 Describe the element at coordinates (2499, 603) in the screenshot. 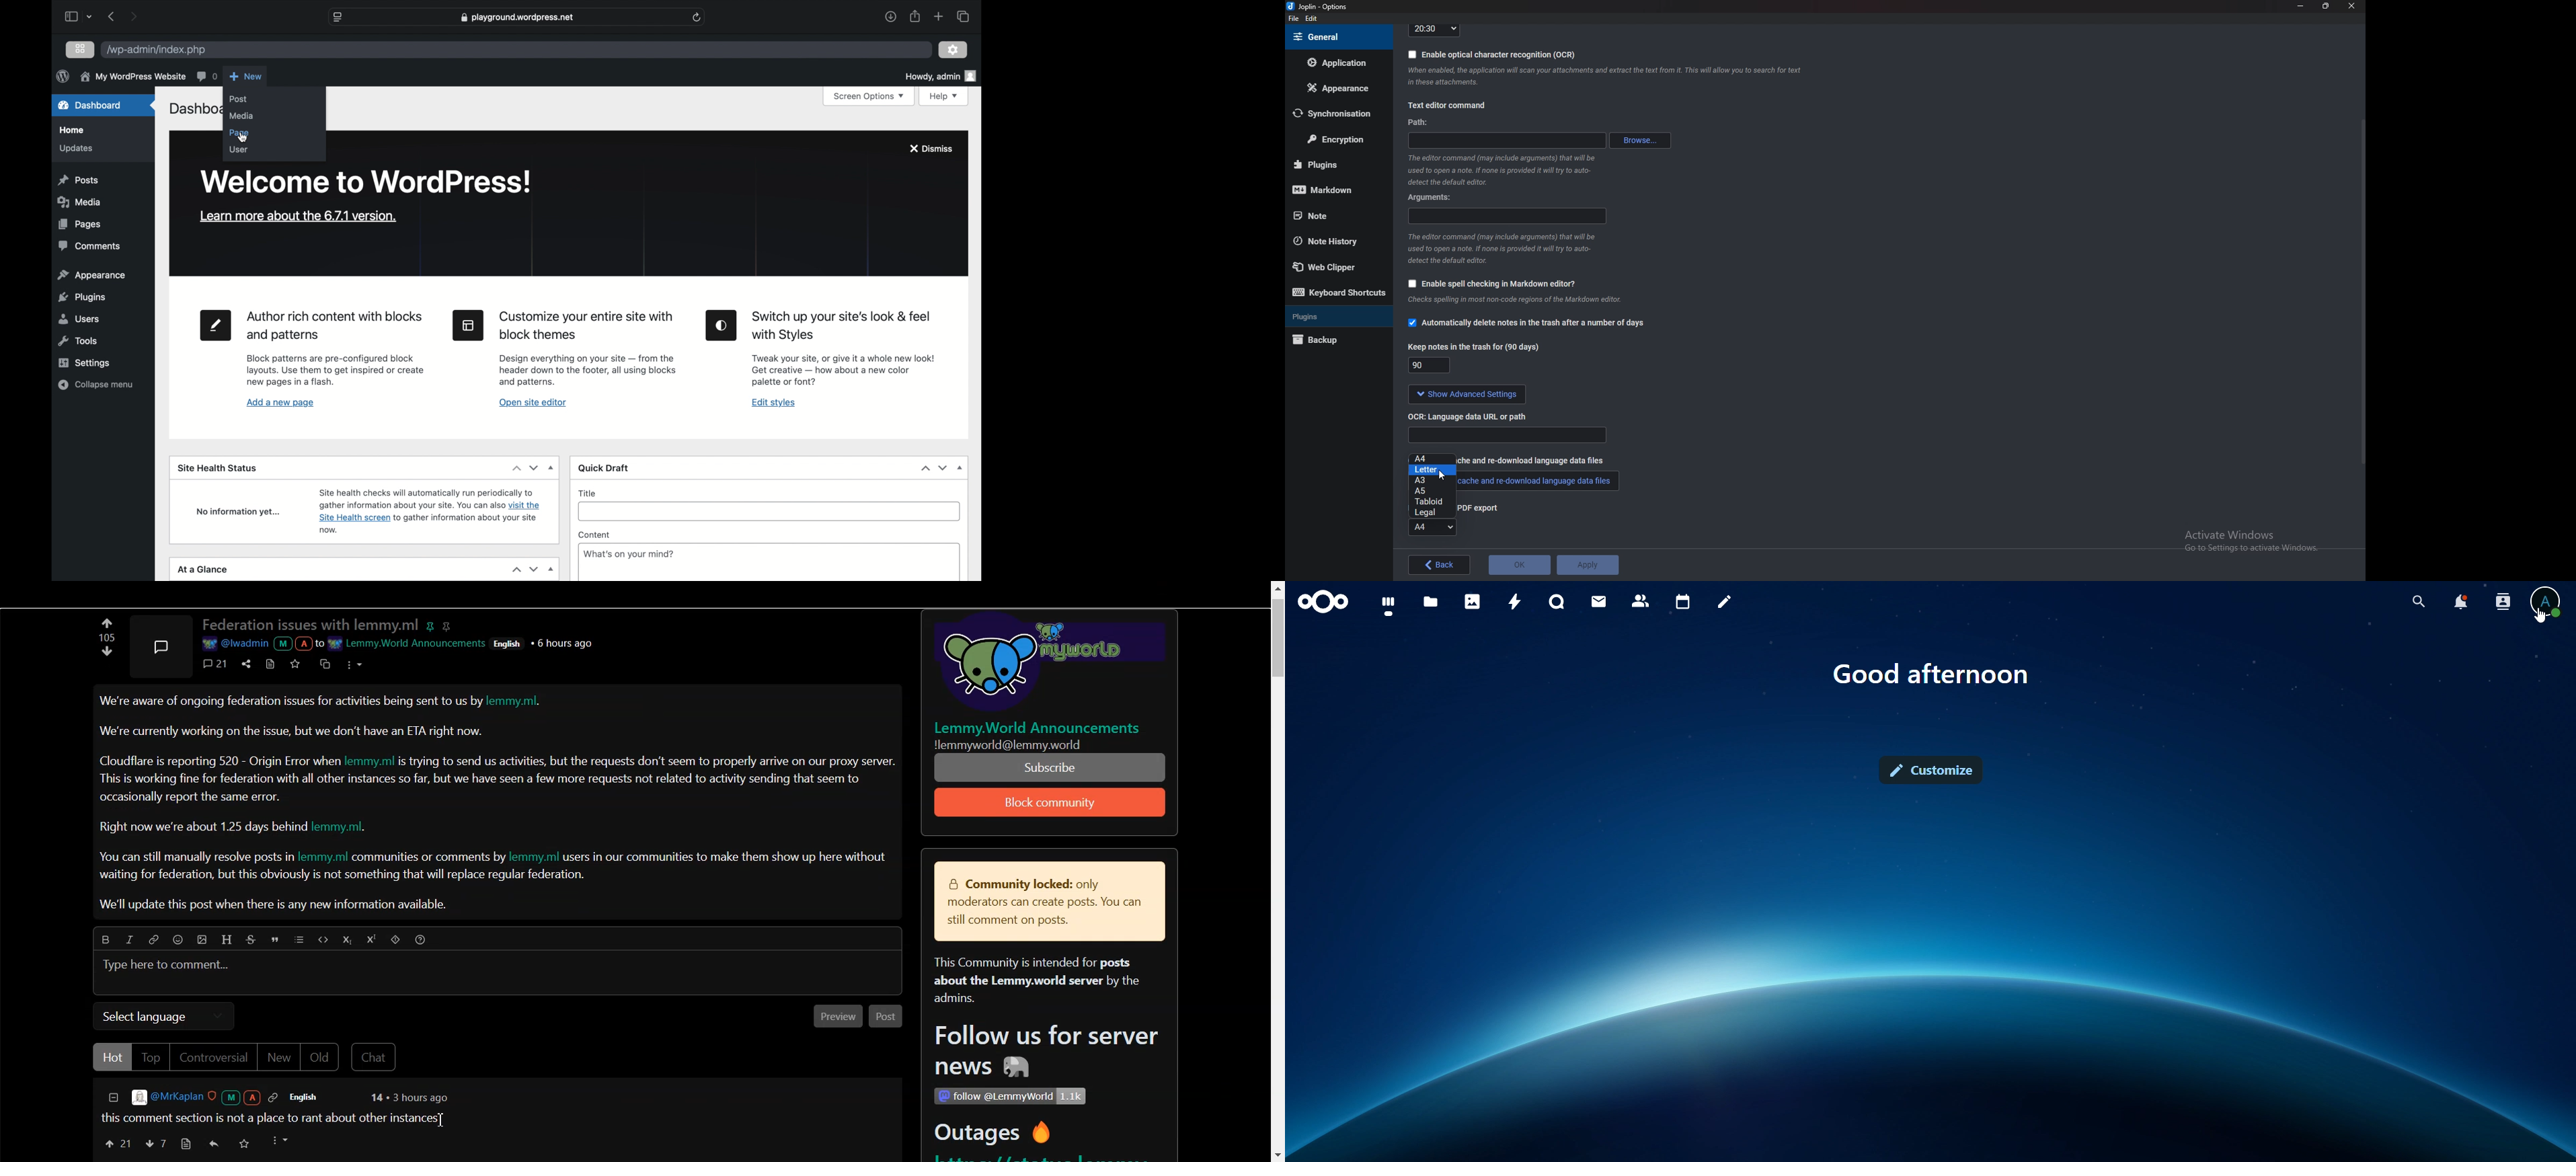

I see `search contacts` at that location.